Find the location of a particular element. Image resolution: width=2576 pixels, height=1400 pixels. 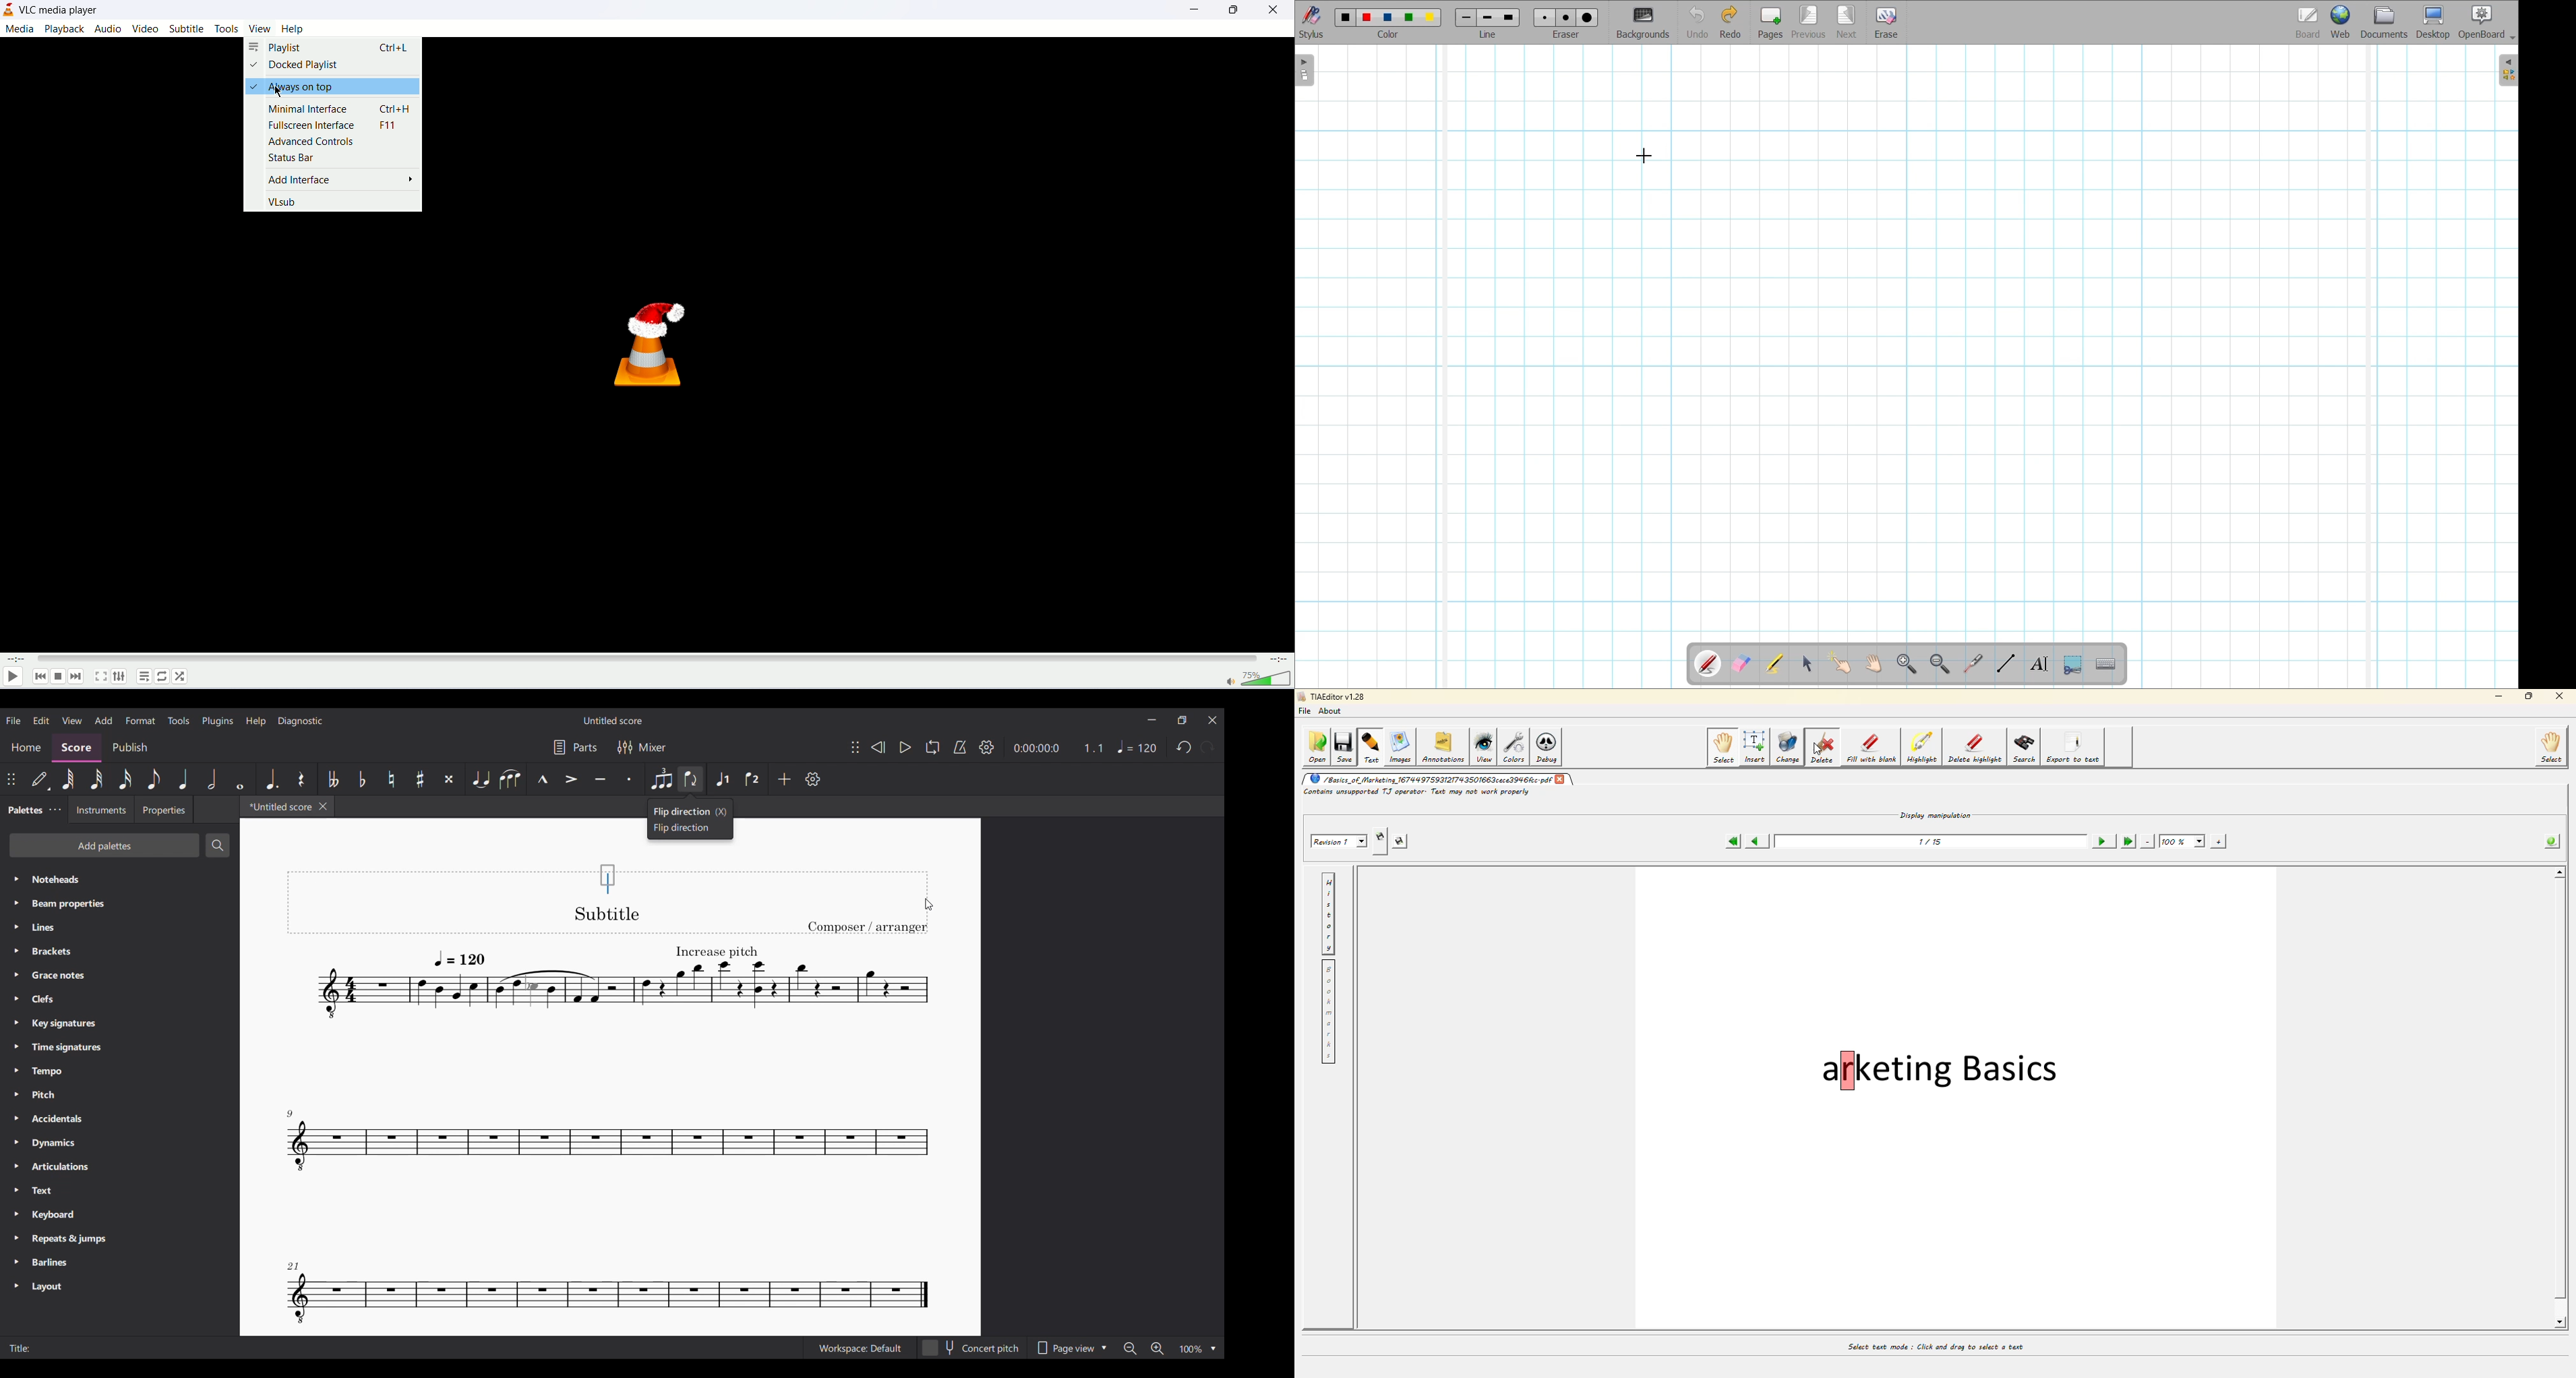

annotations is located at coordinates (1443, 747).